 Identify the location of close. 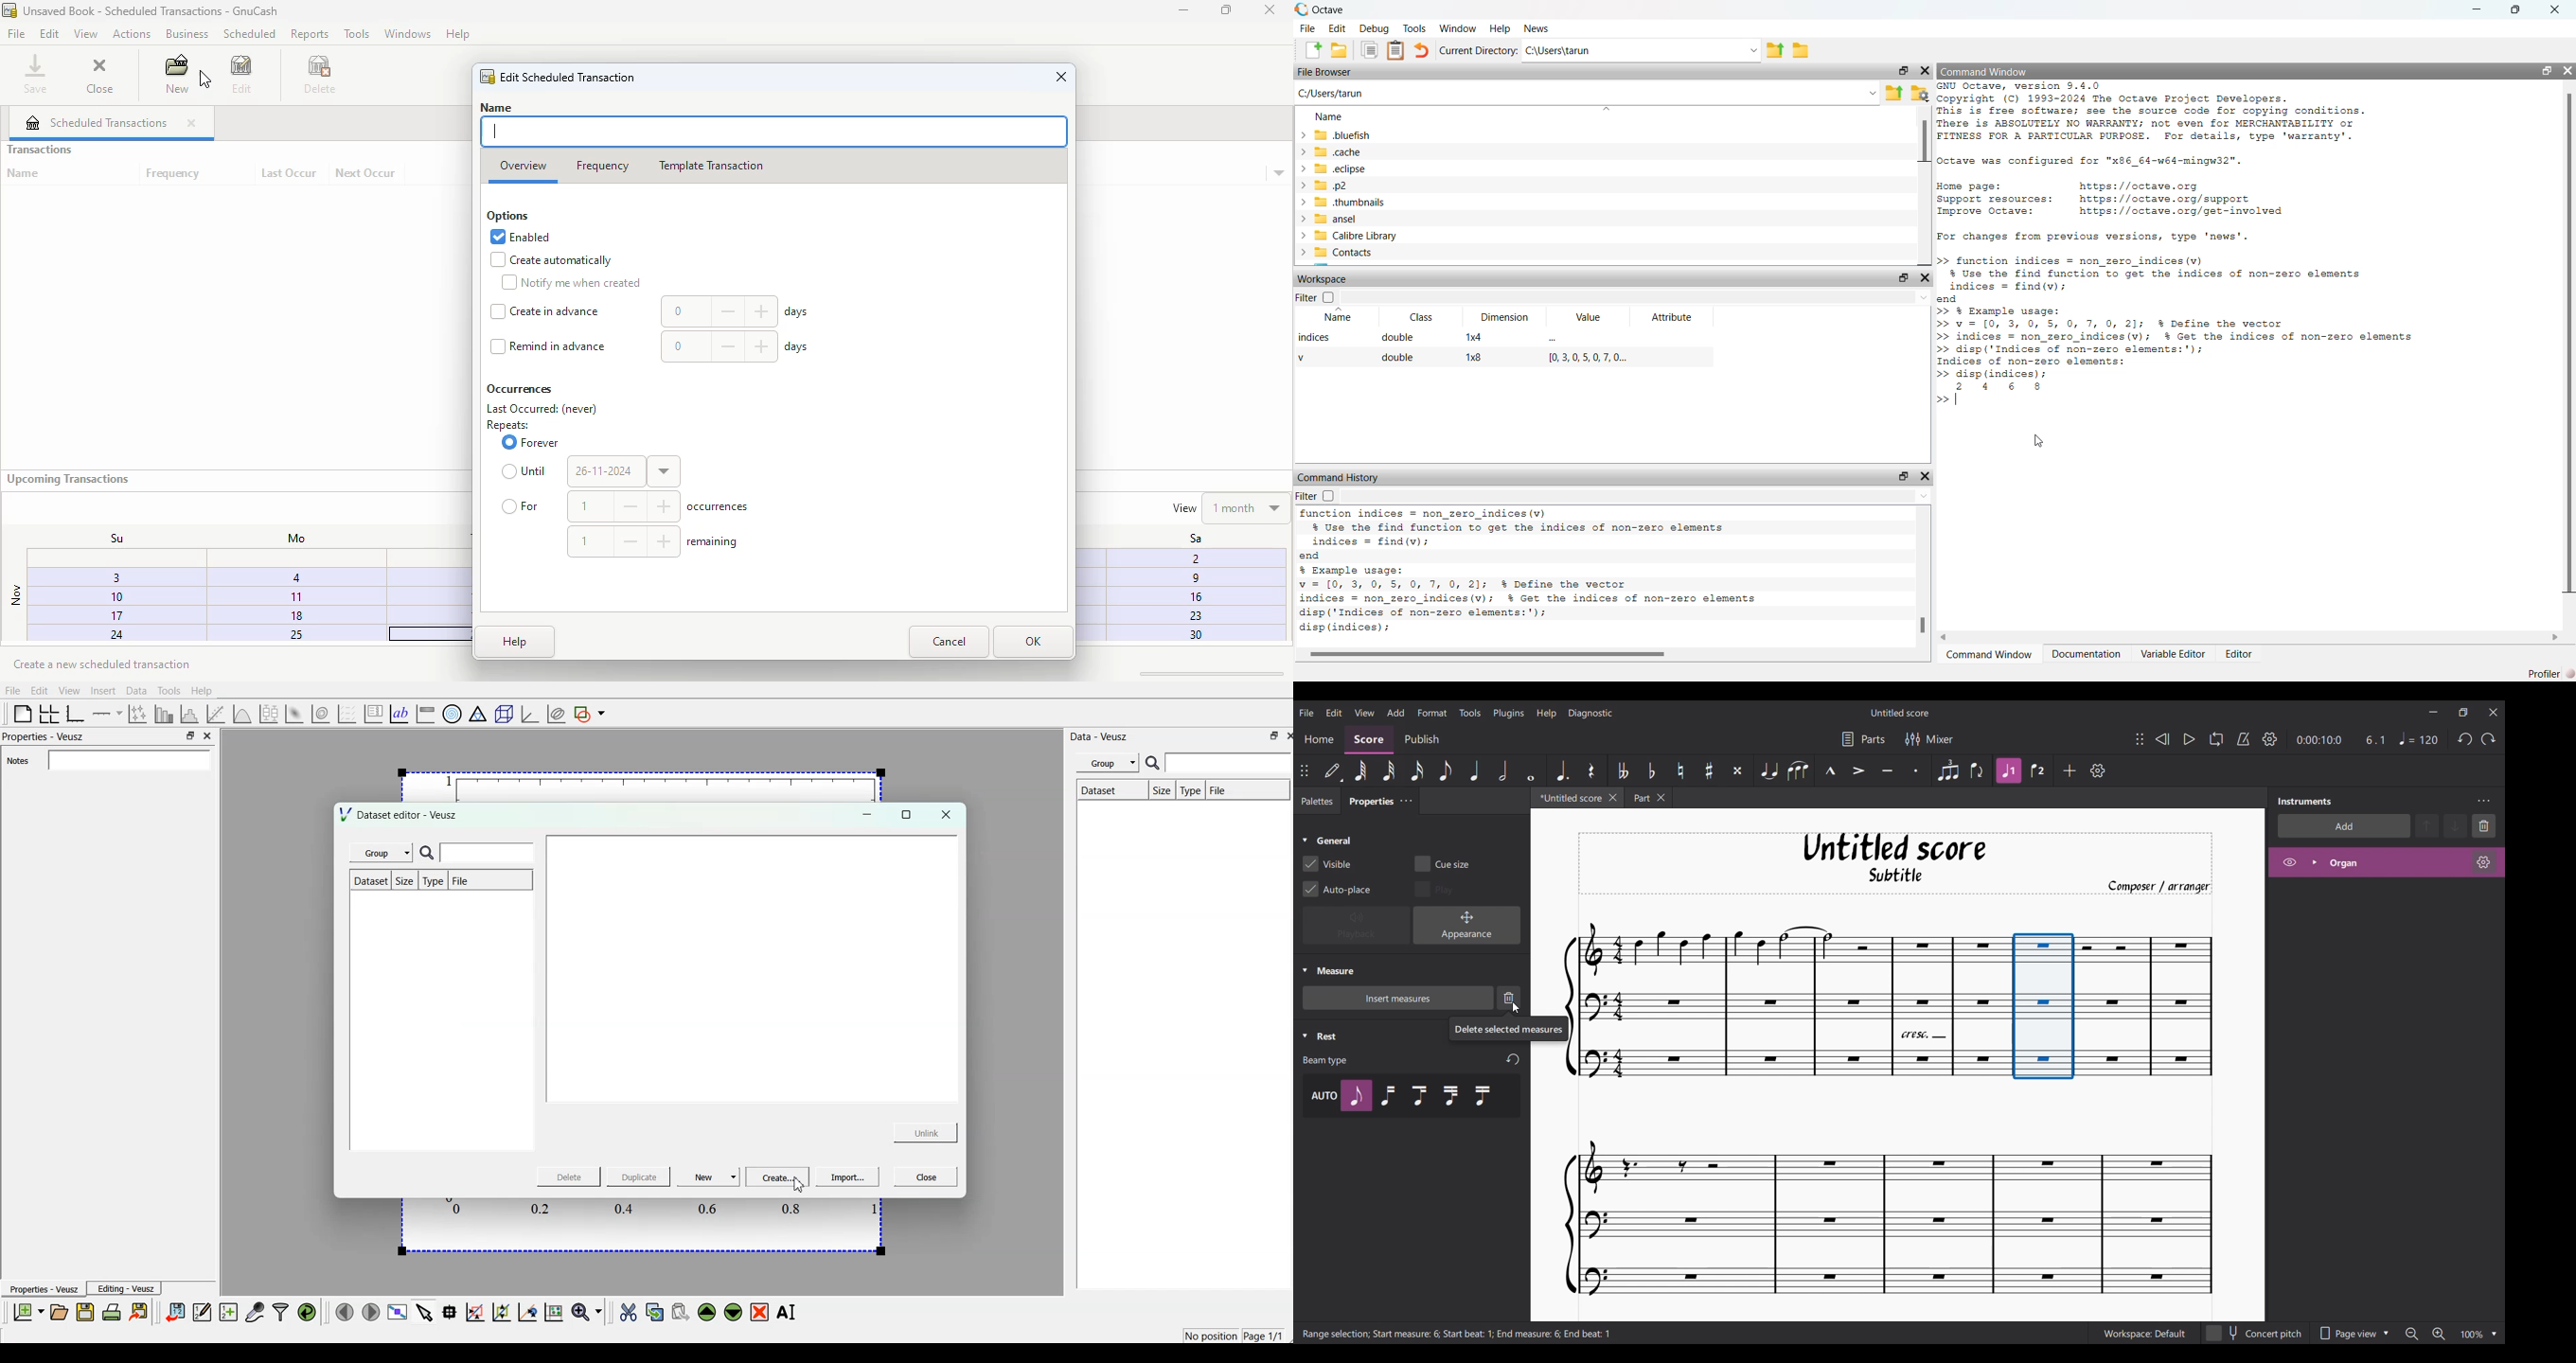
(191, 123).